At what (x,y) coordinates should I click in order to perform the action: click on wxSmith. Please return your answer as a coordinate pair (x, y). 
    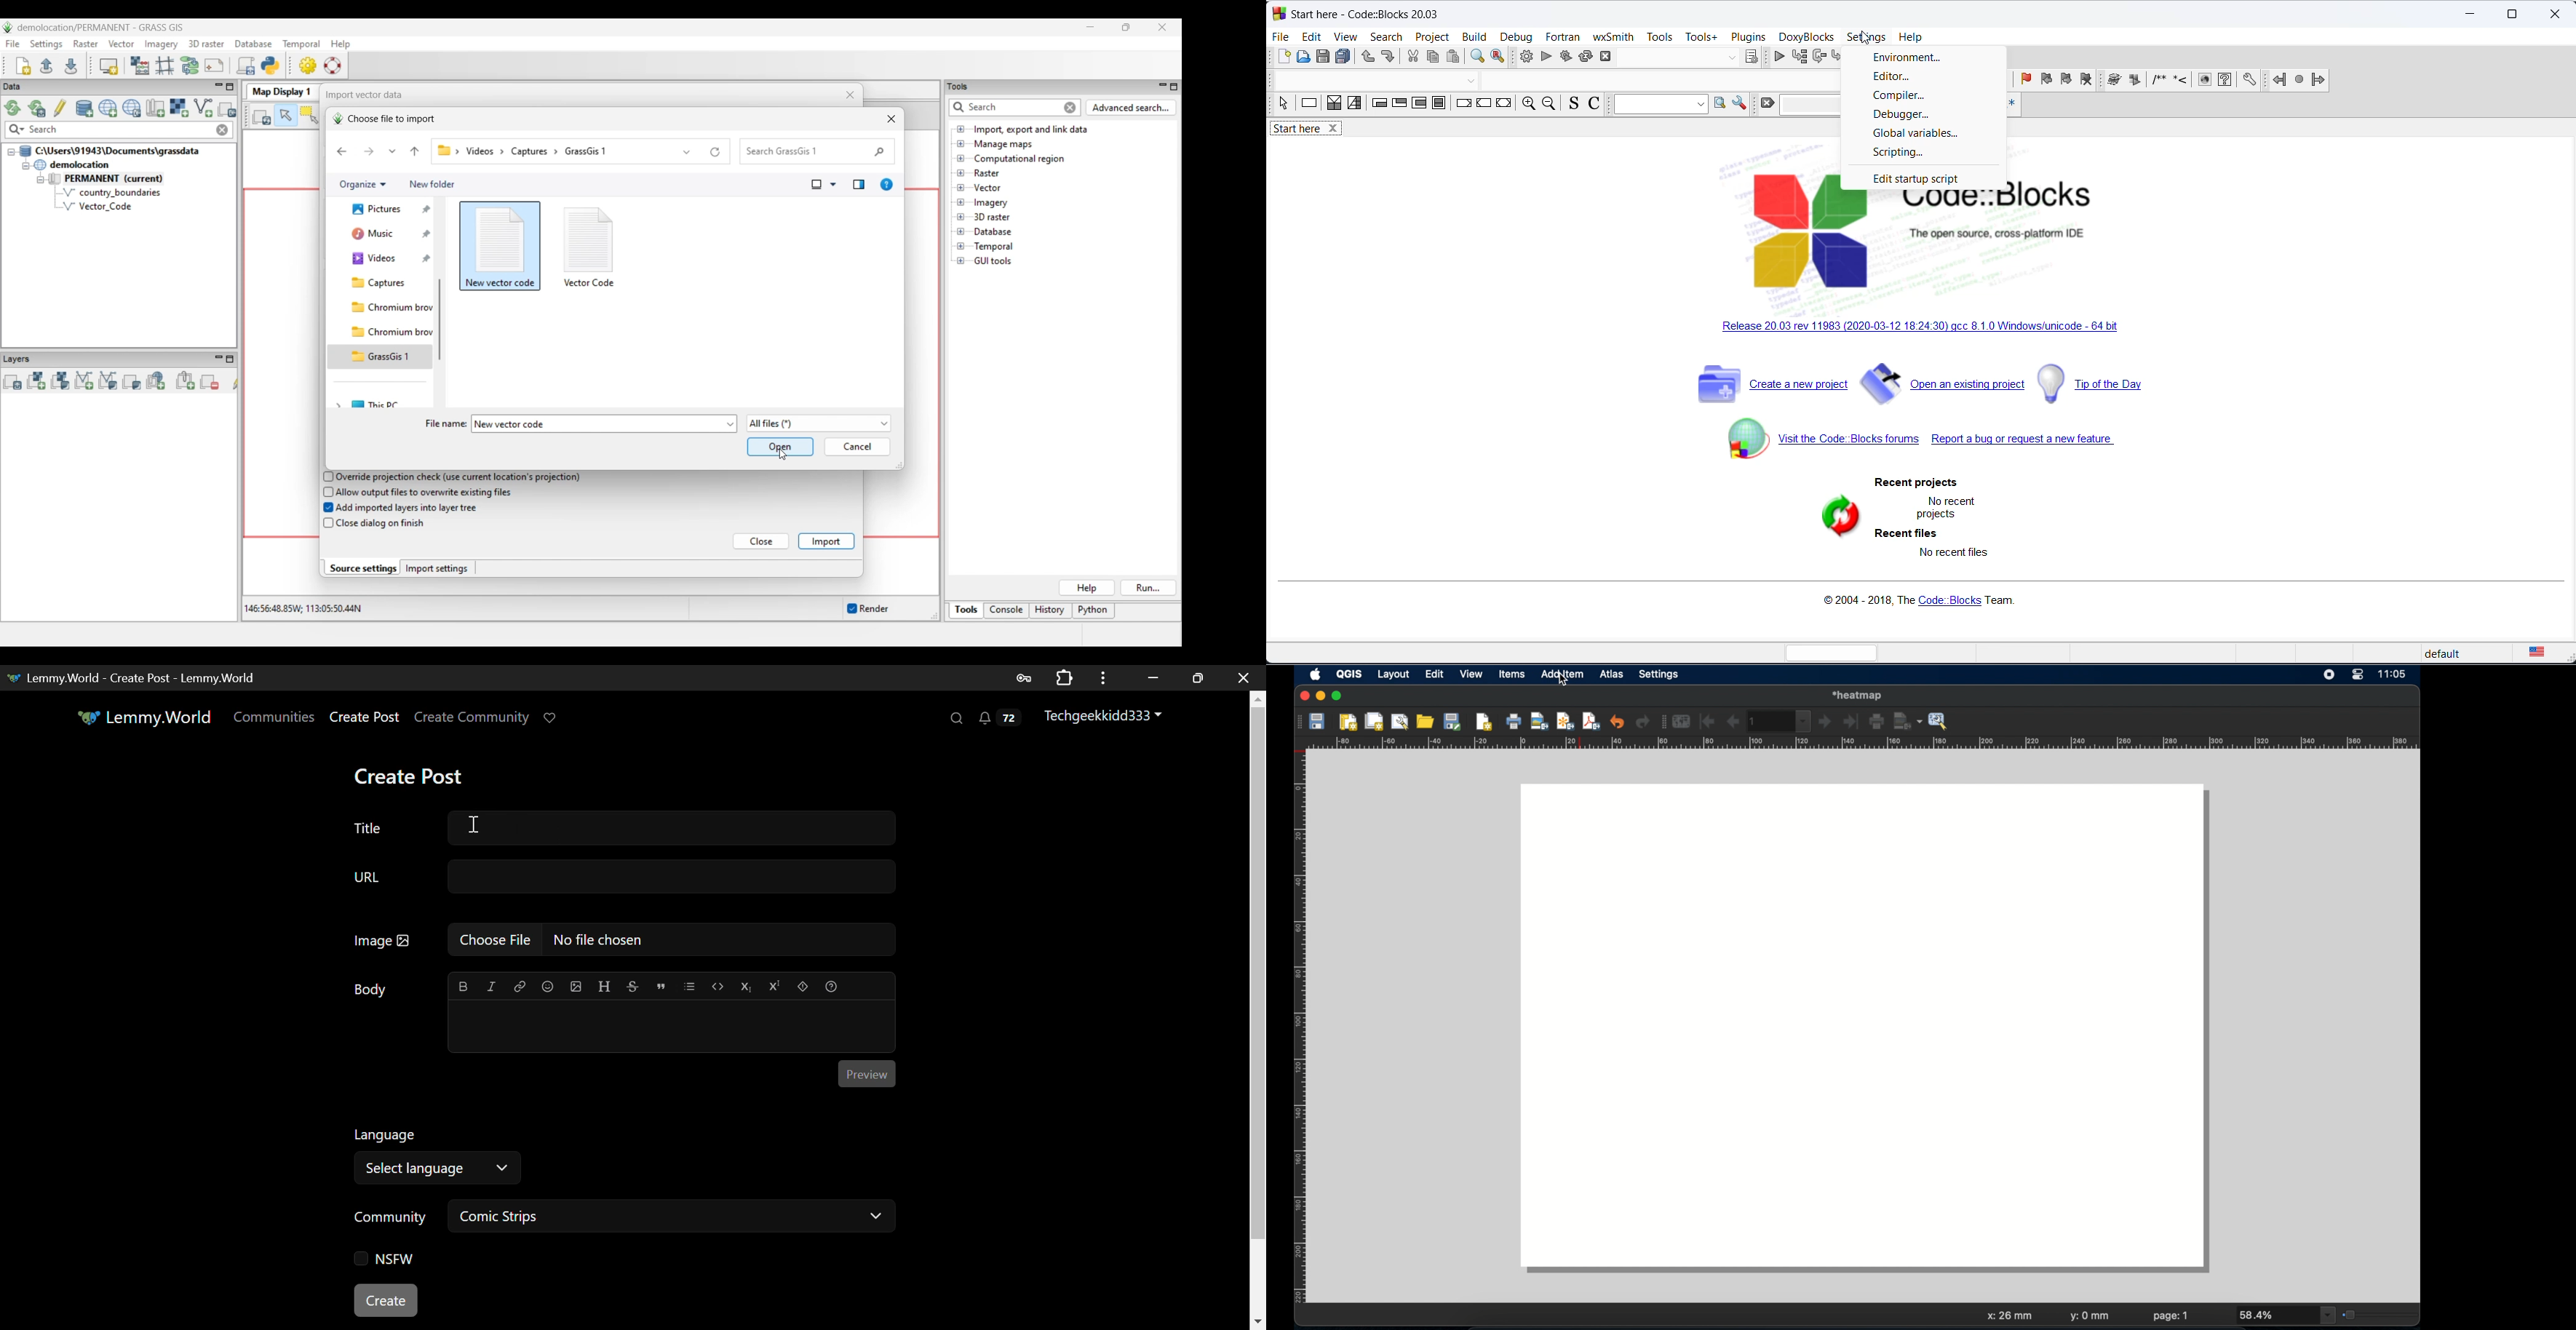
    Looking at the image, I should click on (1613, 37).